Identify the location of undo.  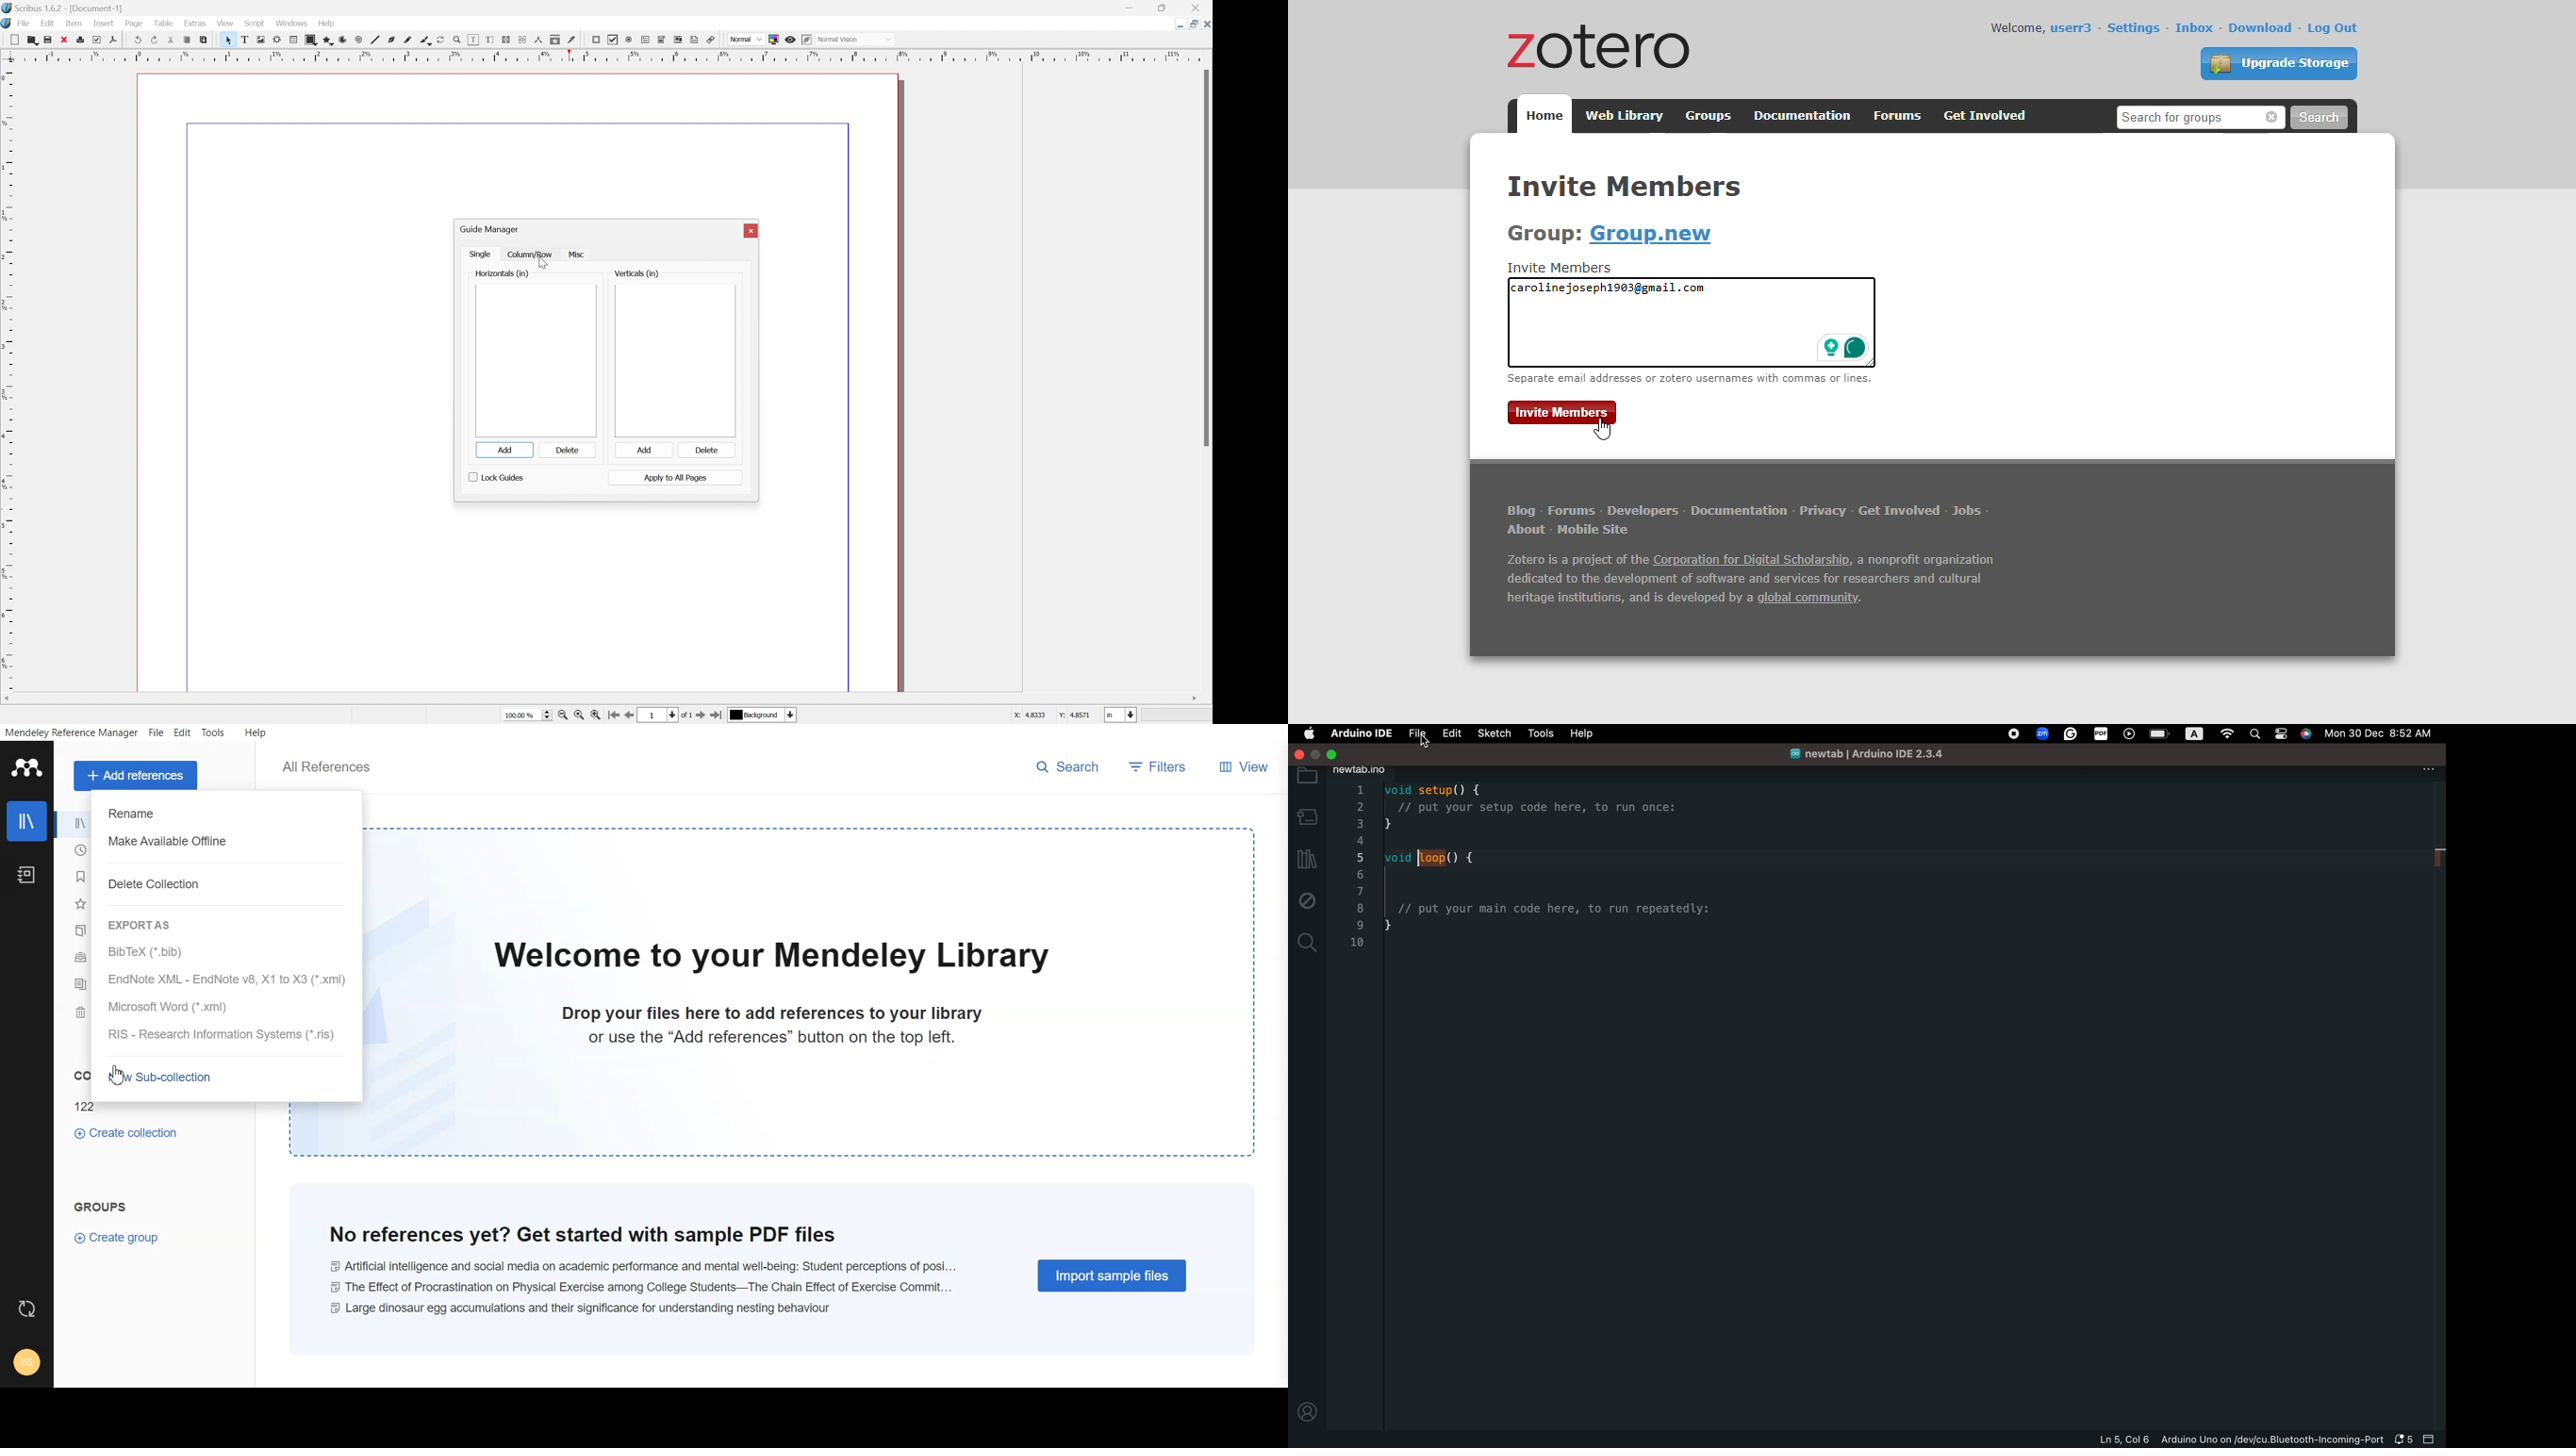
(136, 38).